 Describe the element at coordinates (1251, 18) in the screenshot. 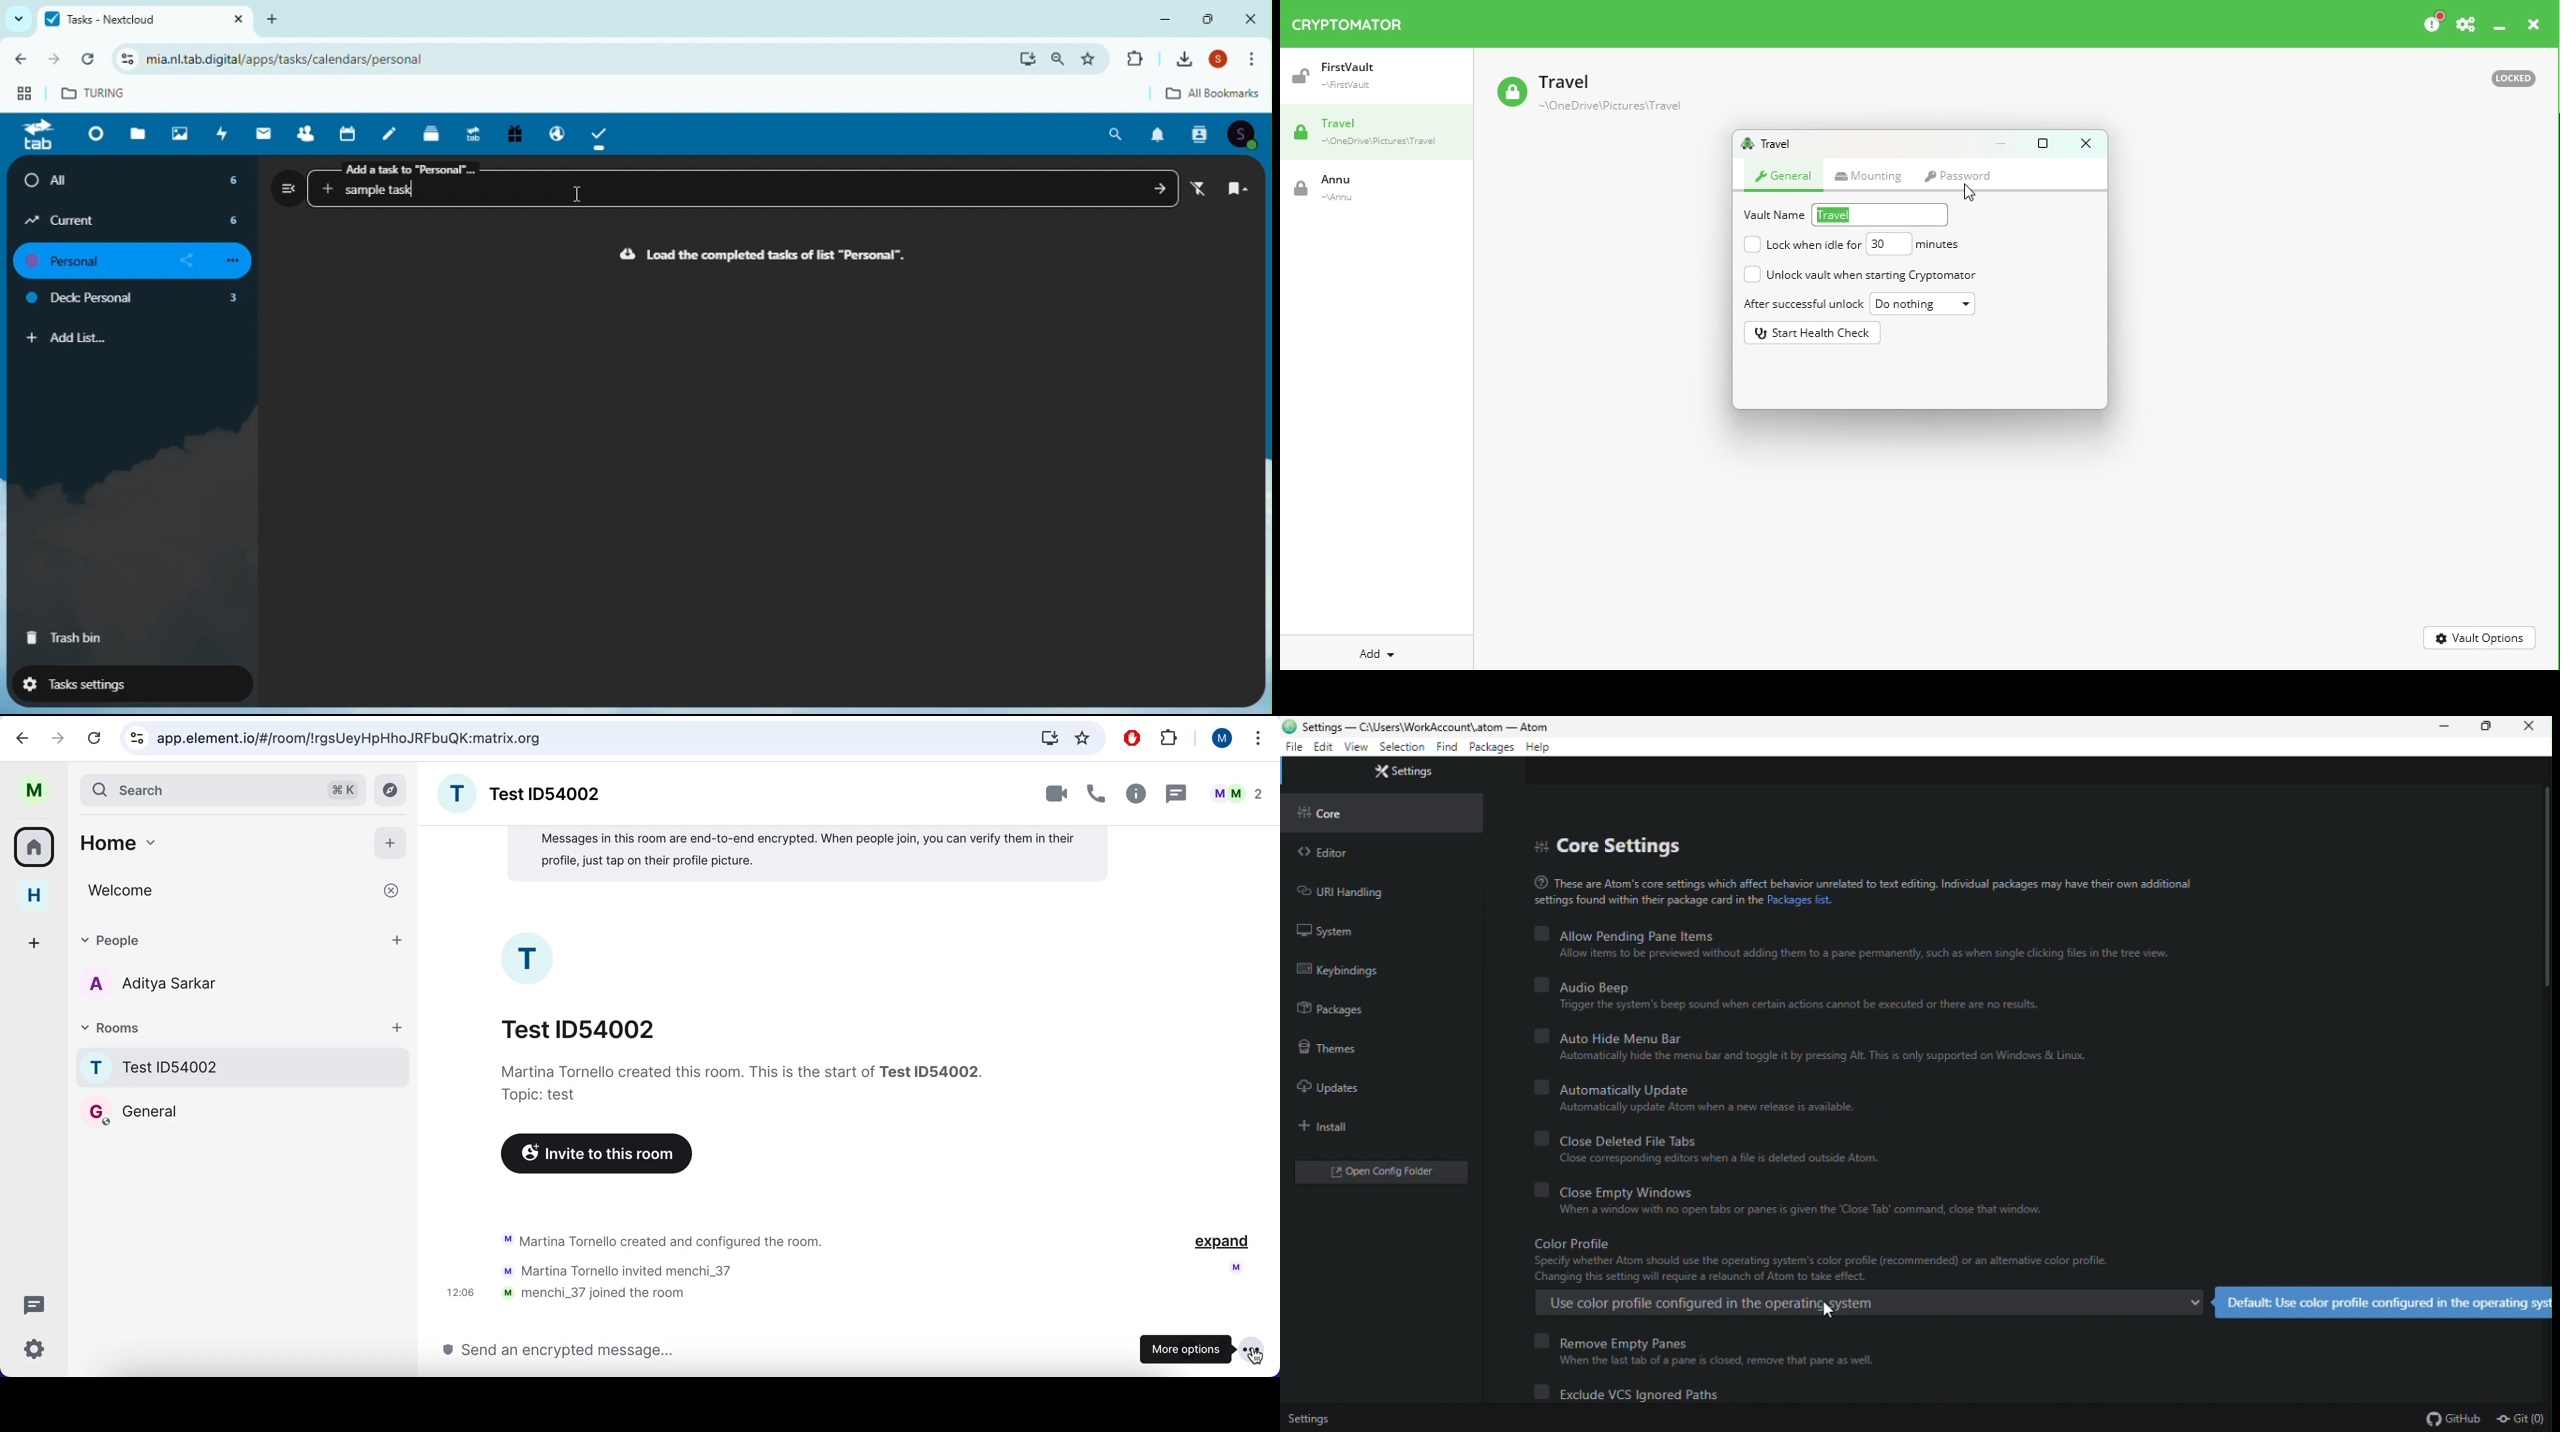

I see `Close` at that location.